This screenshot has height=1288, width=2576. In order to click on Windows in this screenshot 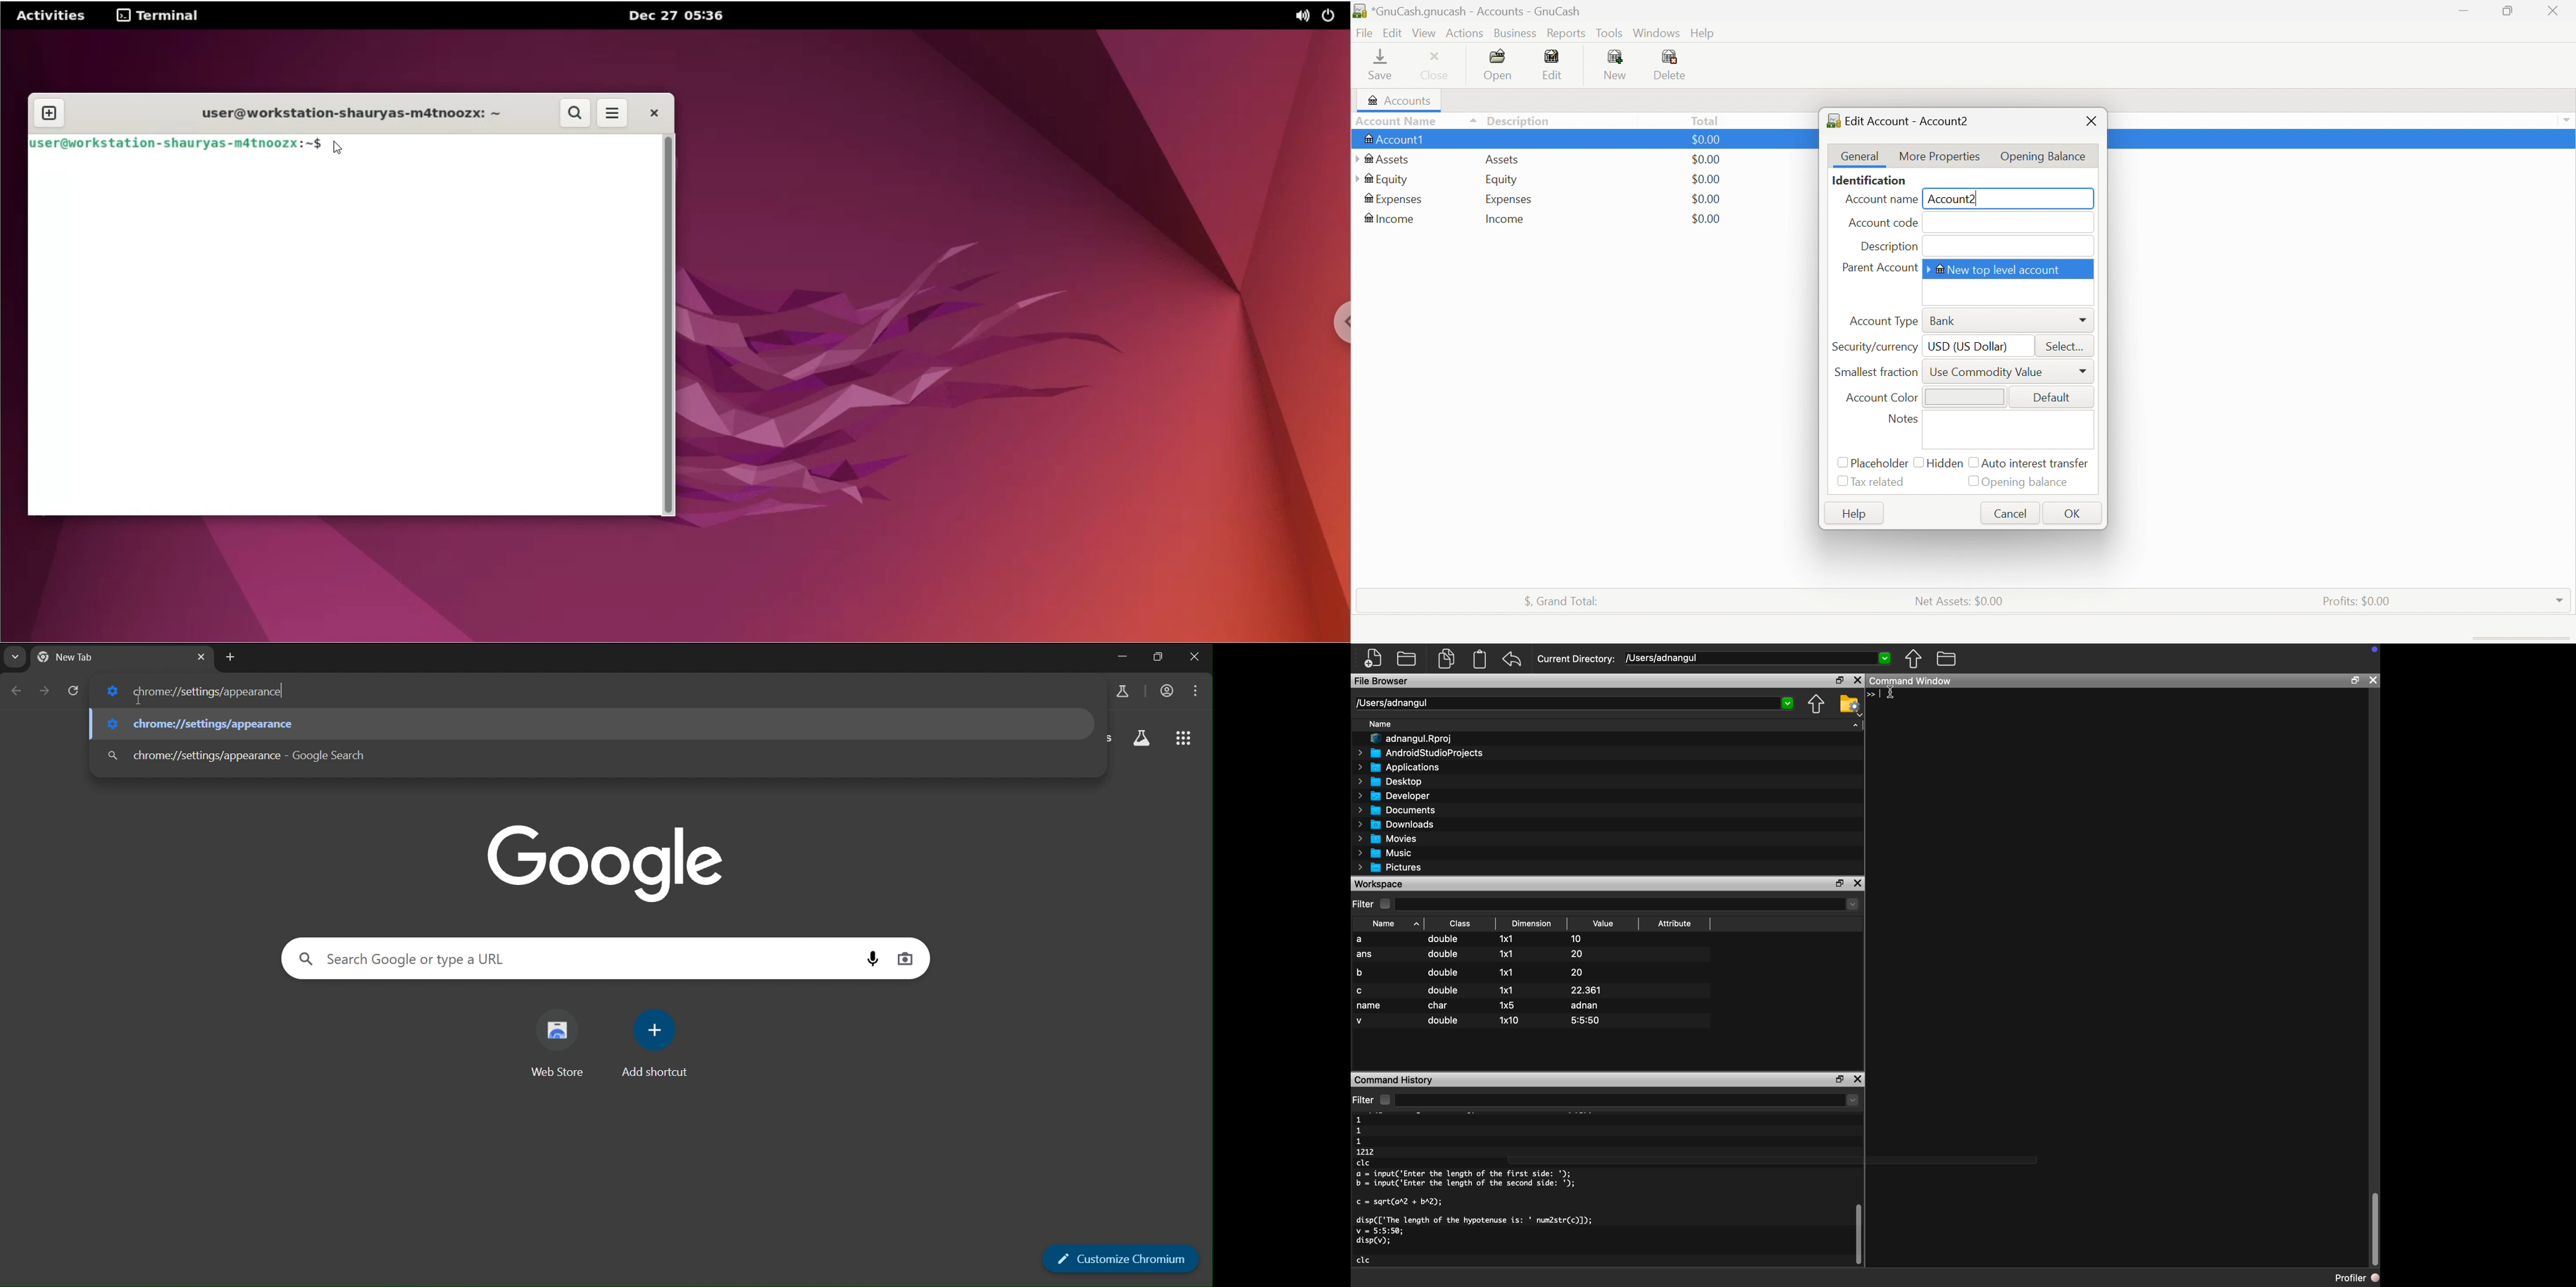, I will do `click(1656, 32)`.